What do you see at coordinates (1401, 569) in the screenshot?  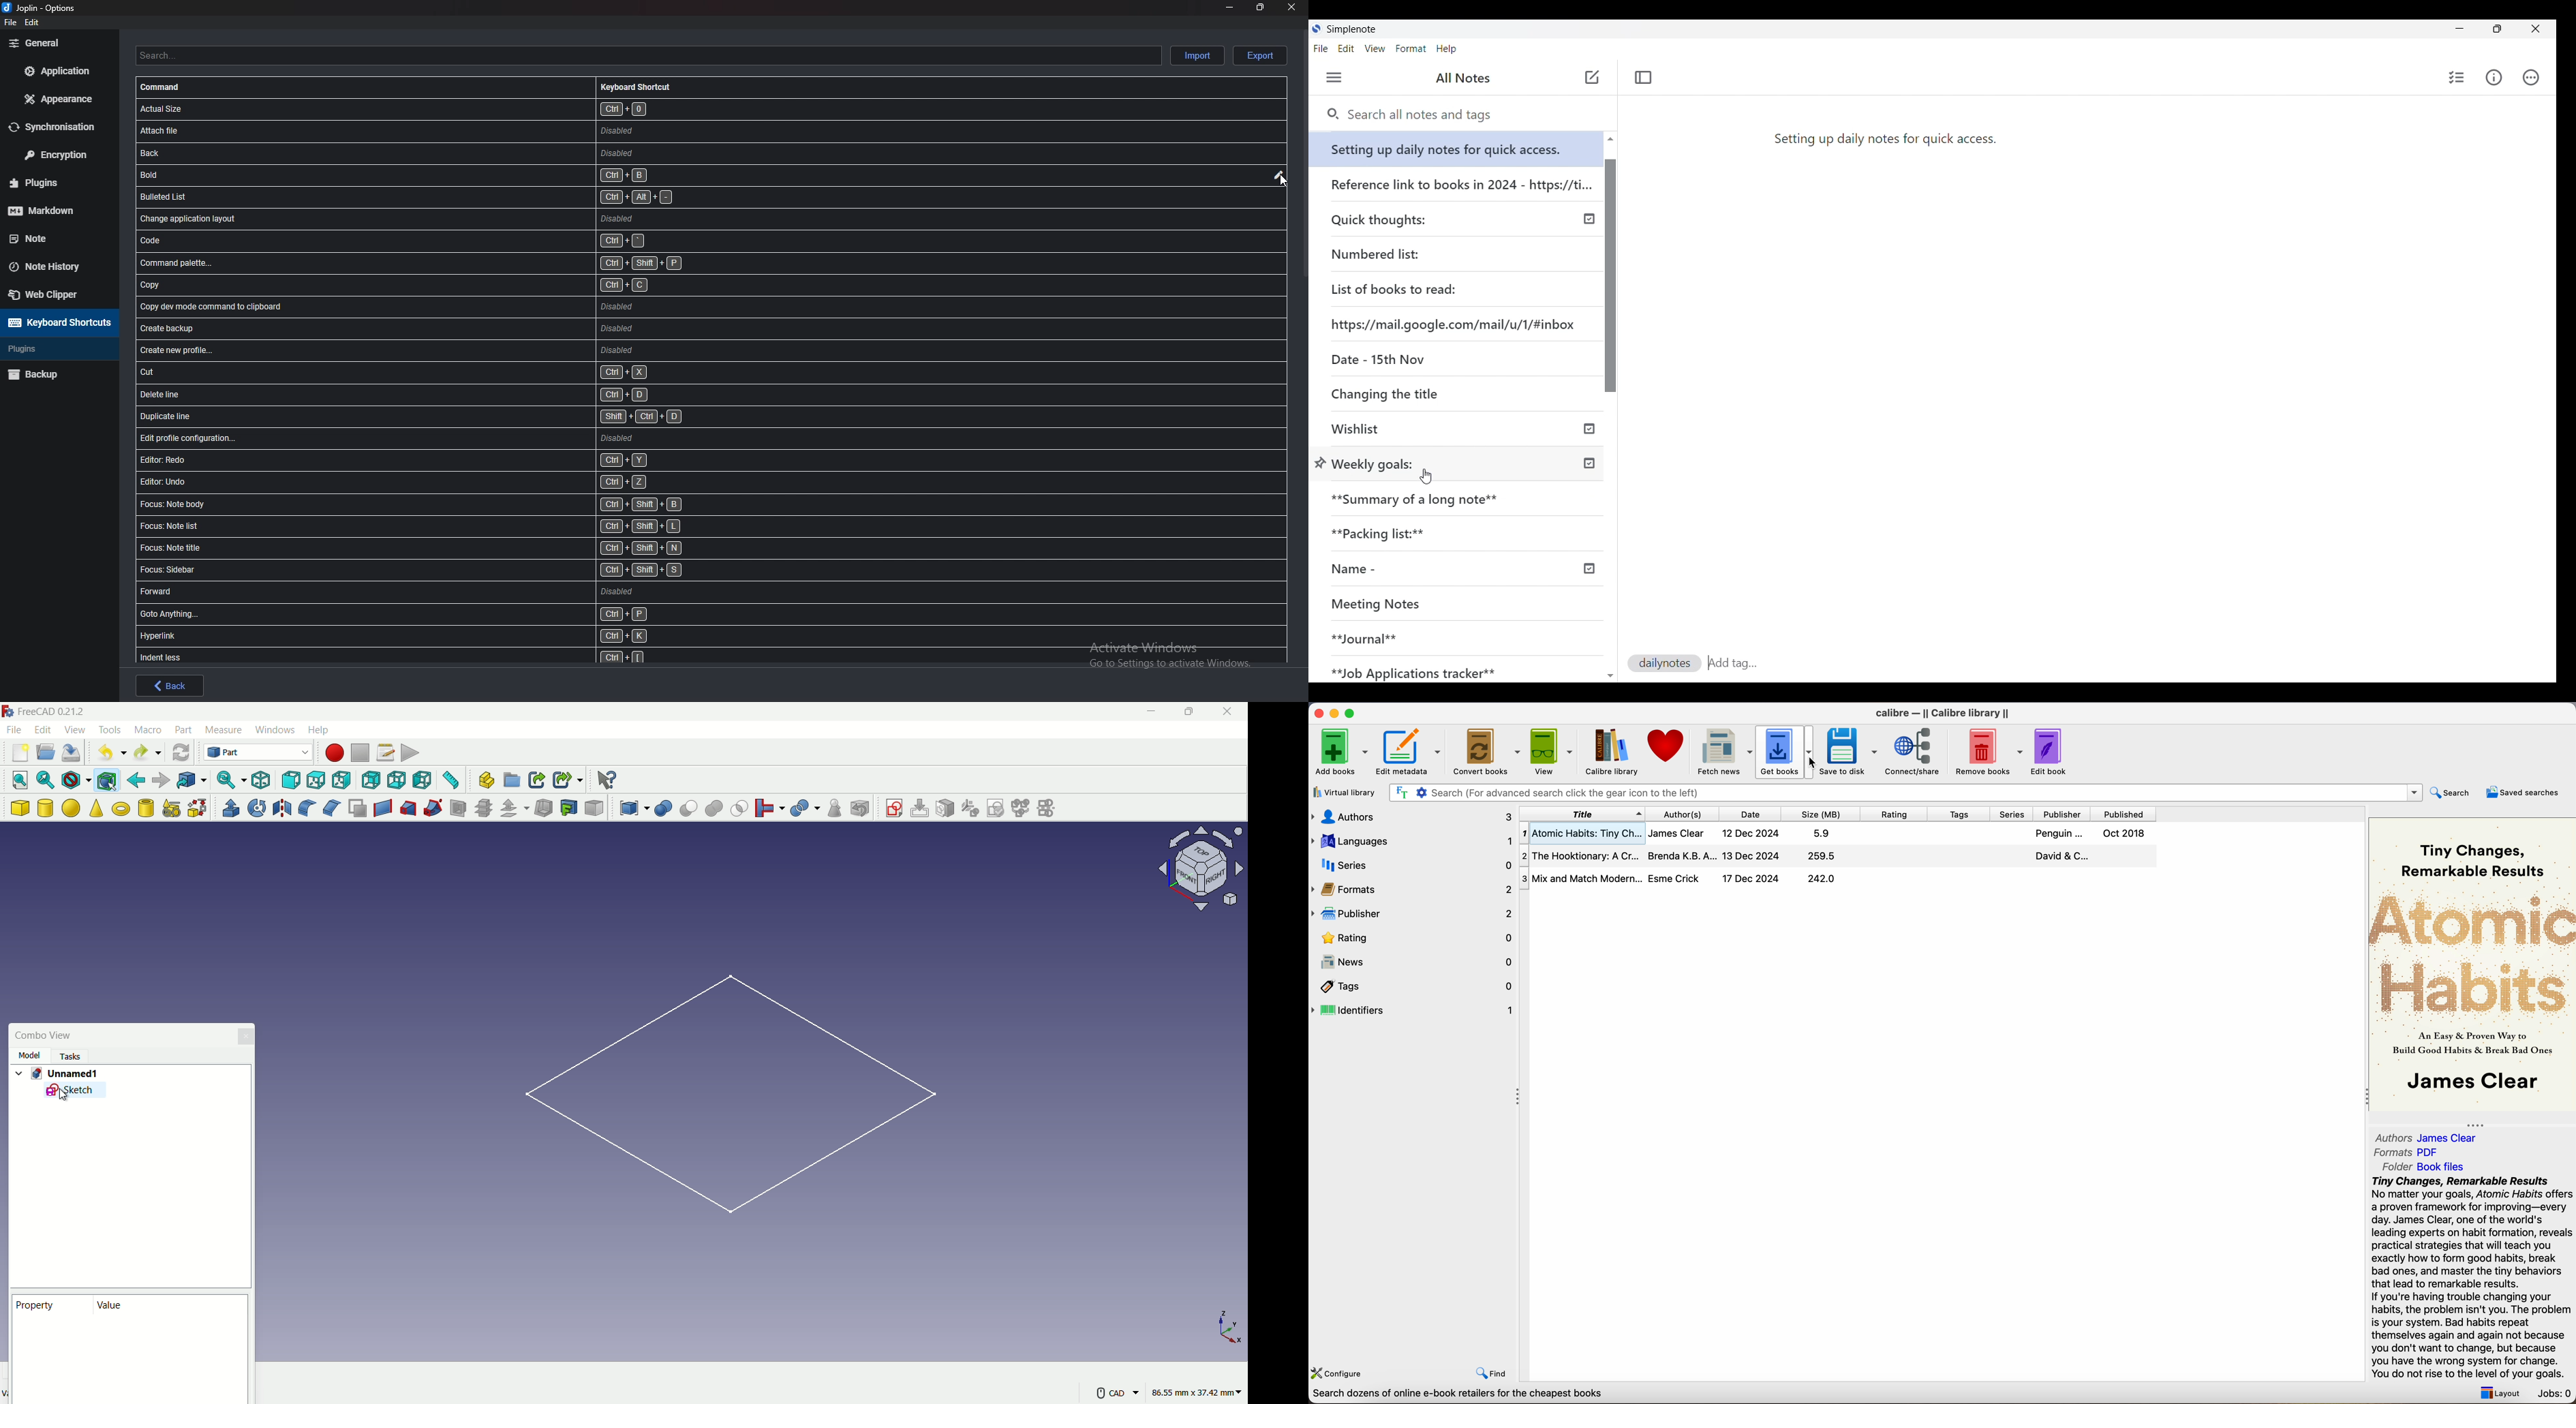 I see `Name` at bounding box center [1401, 569].